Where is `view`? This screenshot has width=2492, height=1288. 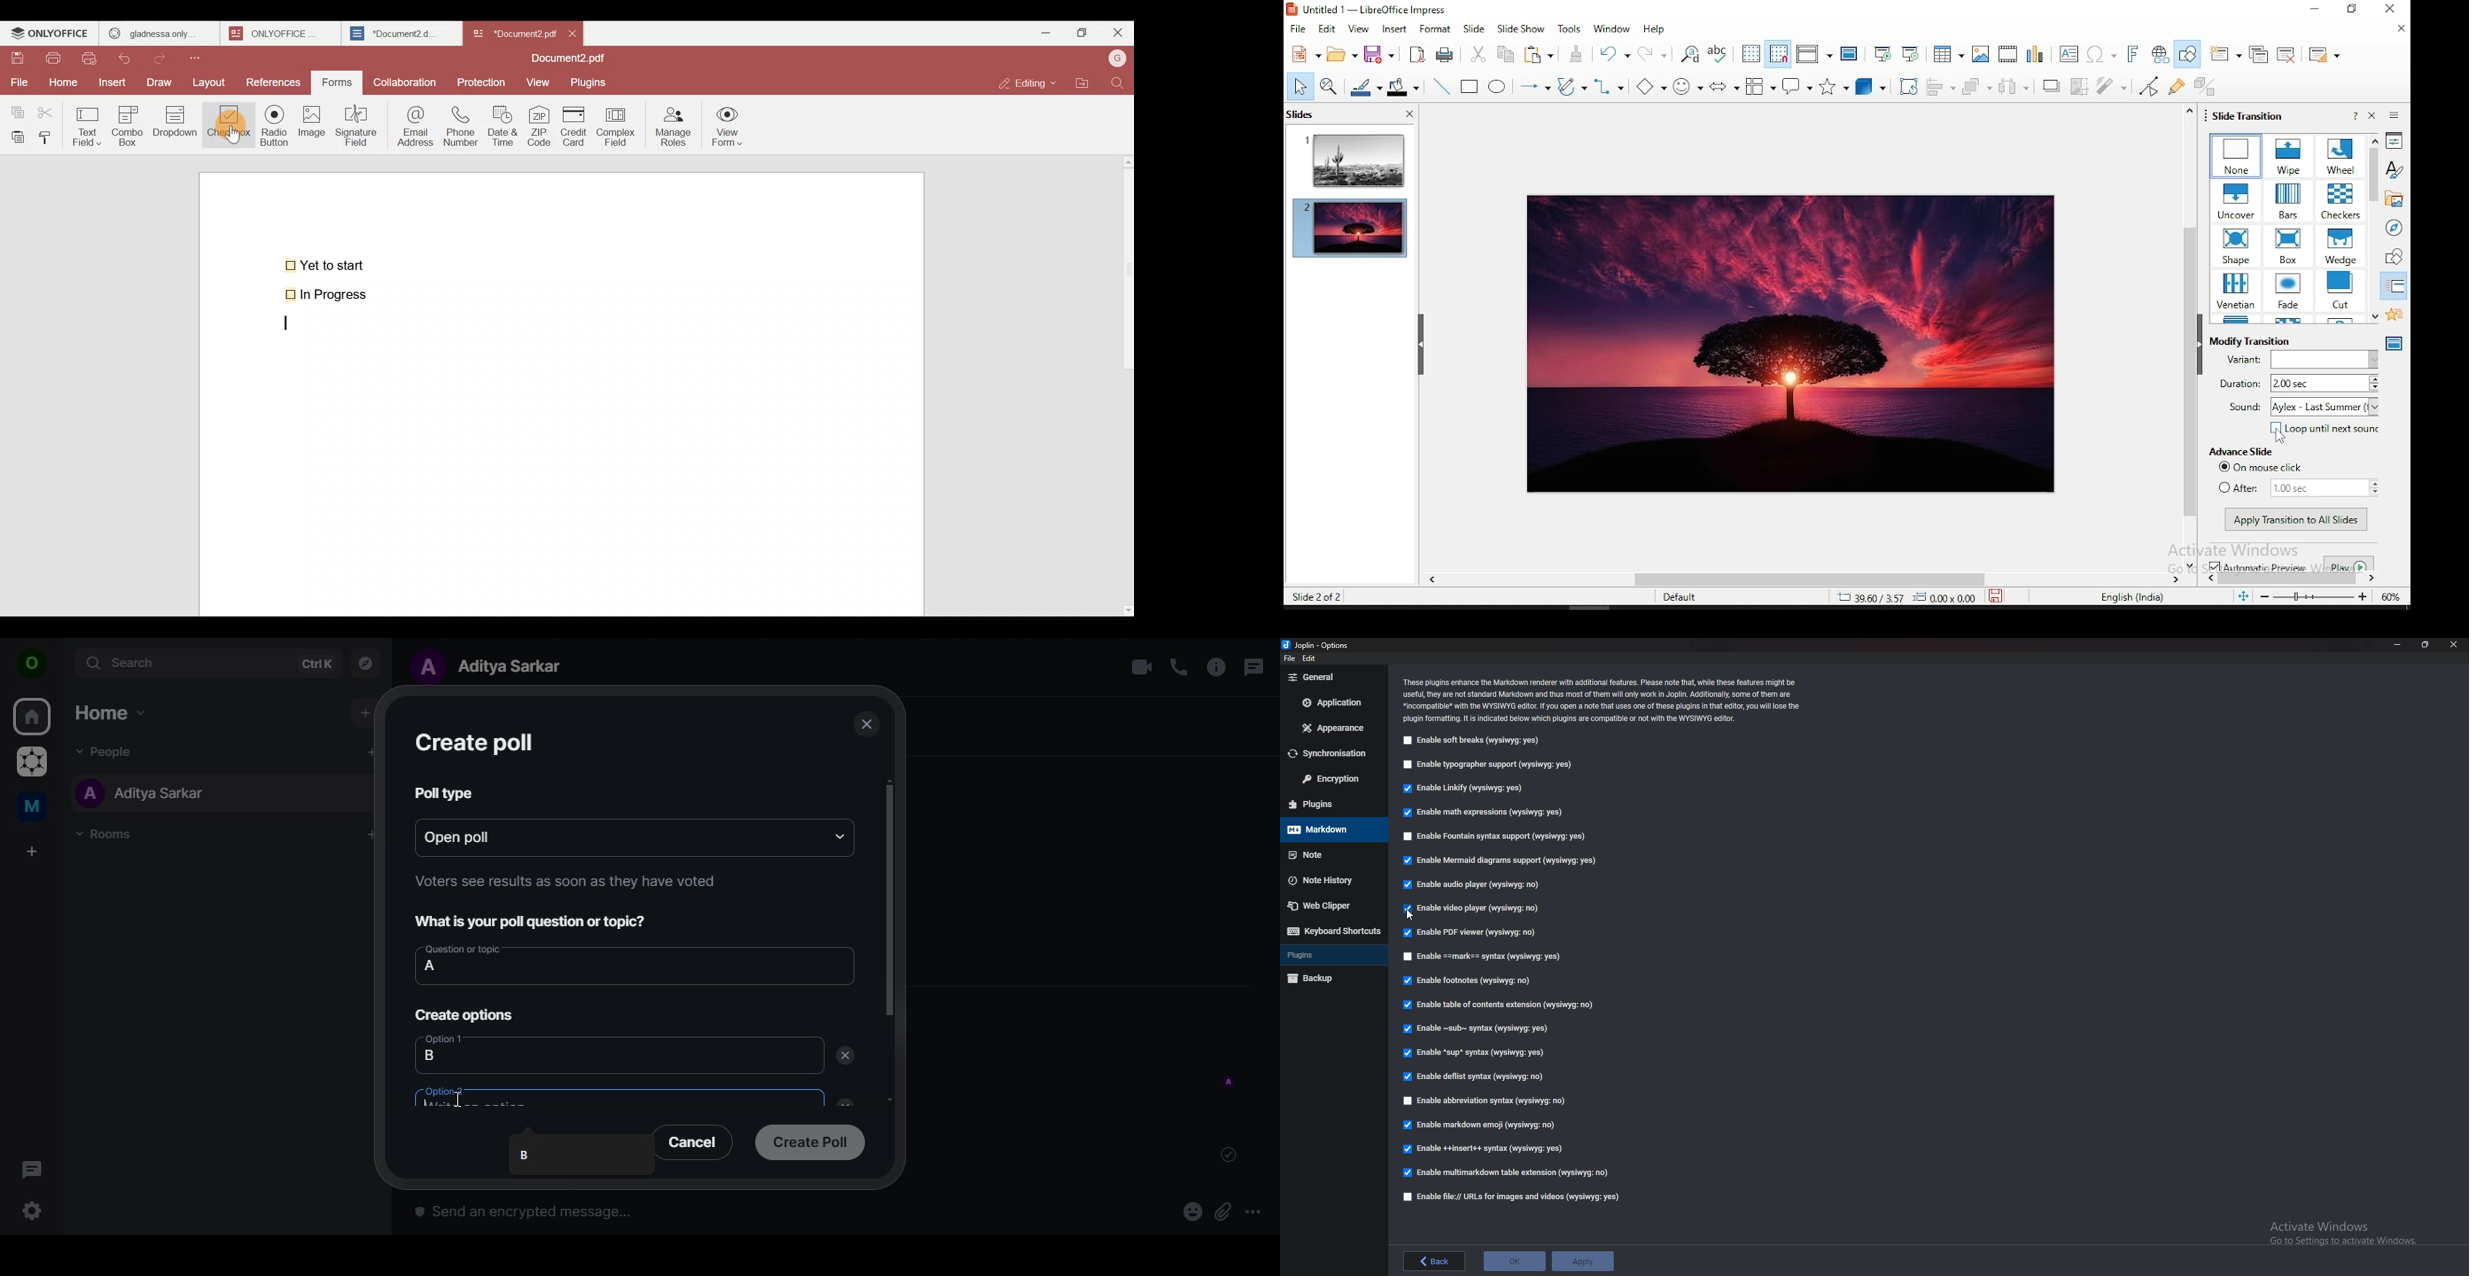
view is located at coordinates (1354, 27).